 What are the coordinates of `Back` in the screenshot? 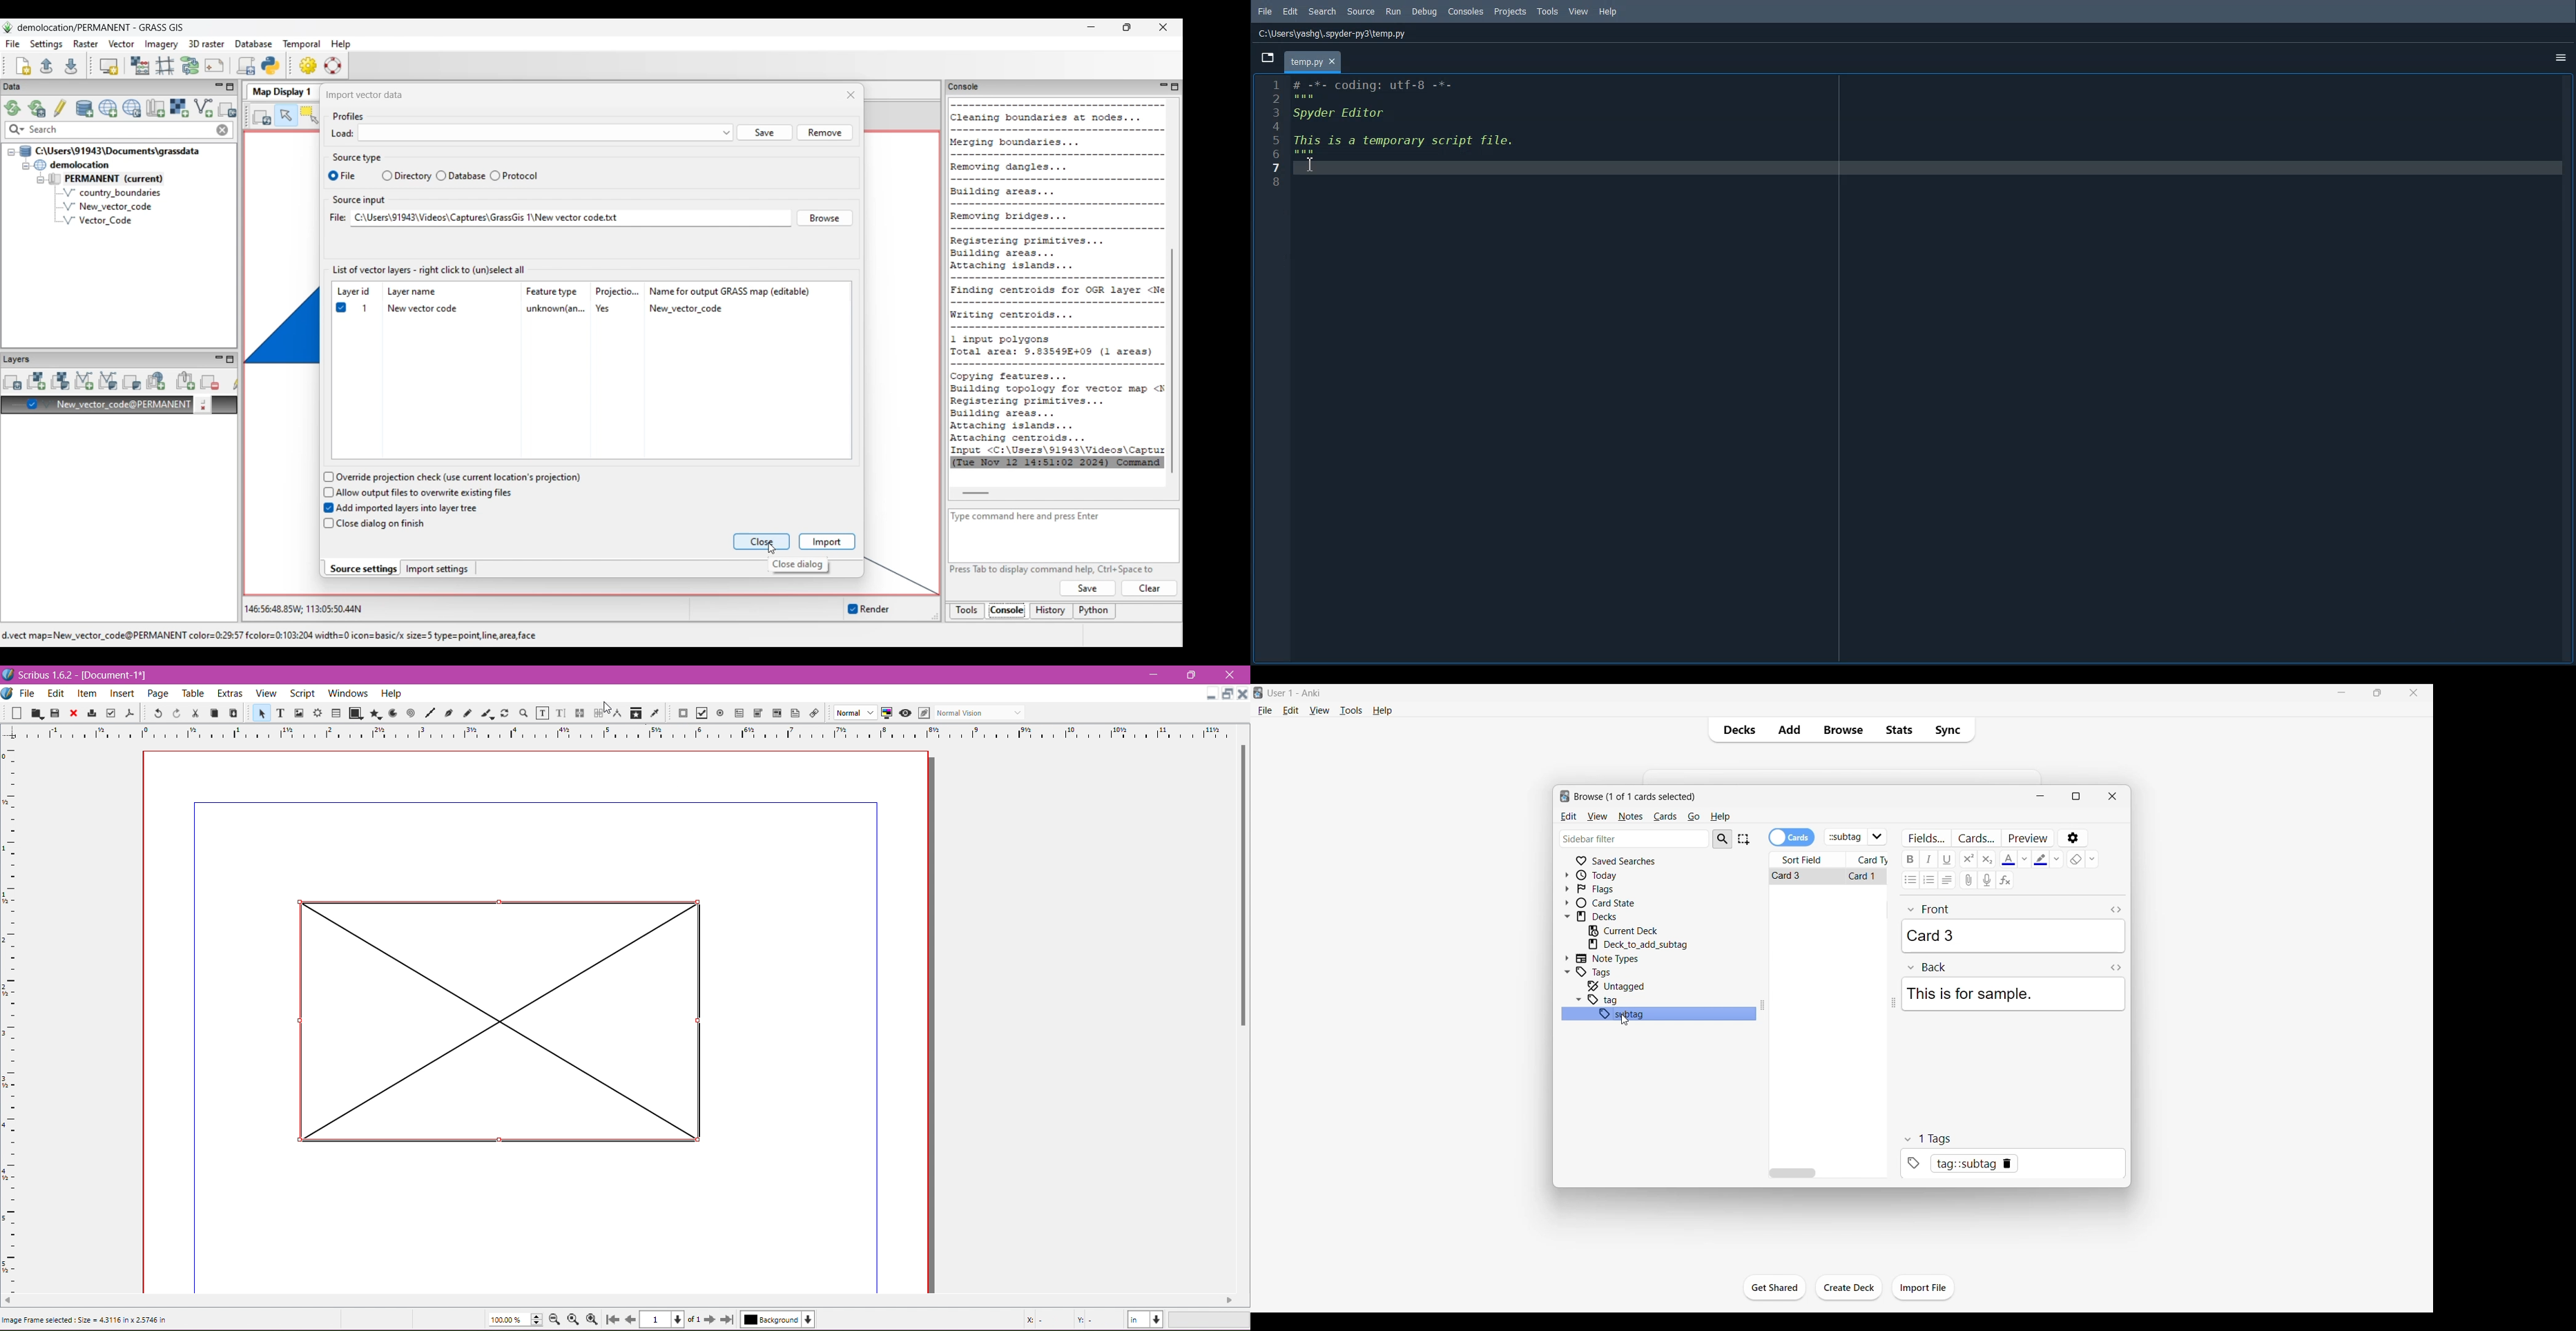 It's located at (1928, 967).